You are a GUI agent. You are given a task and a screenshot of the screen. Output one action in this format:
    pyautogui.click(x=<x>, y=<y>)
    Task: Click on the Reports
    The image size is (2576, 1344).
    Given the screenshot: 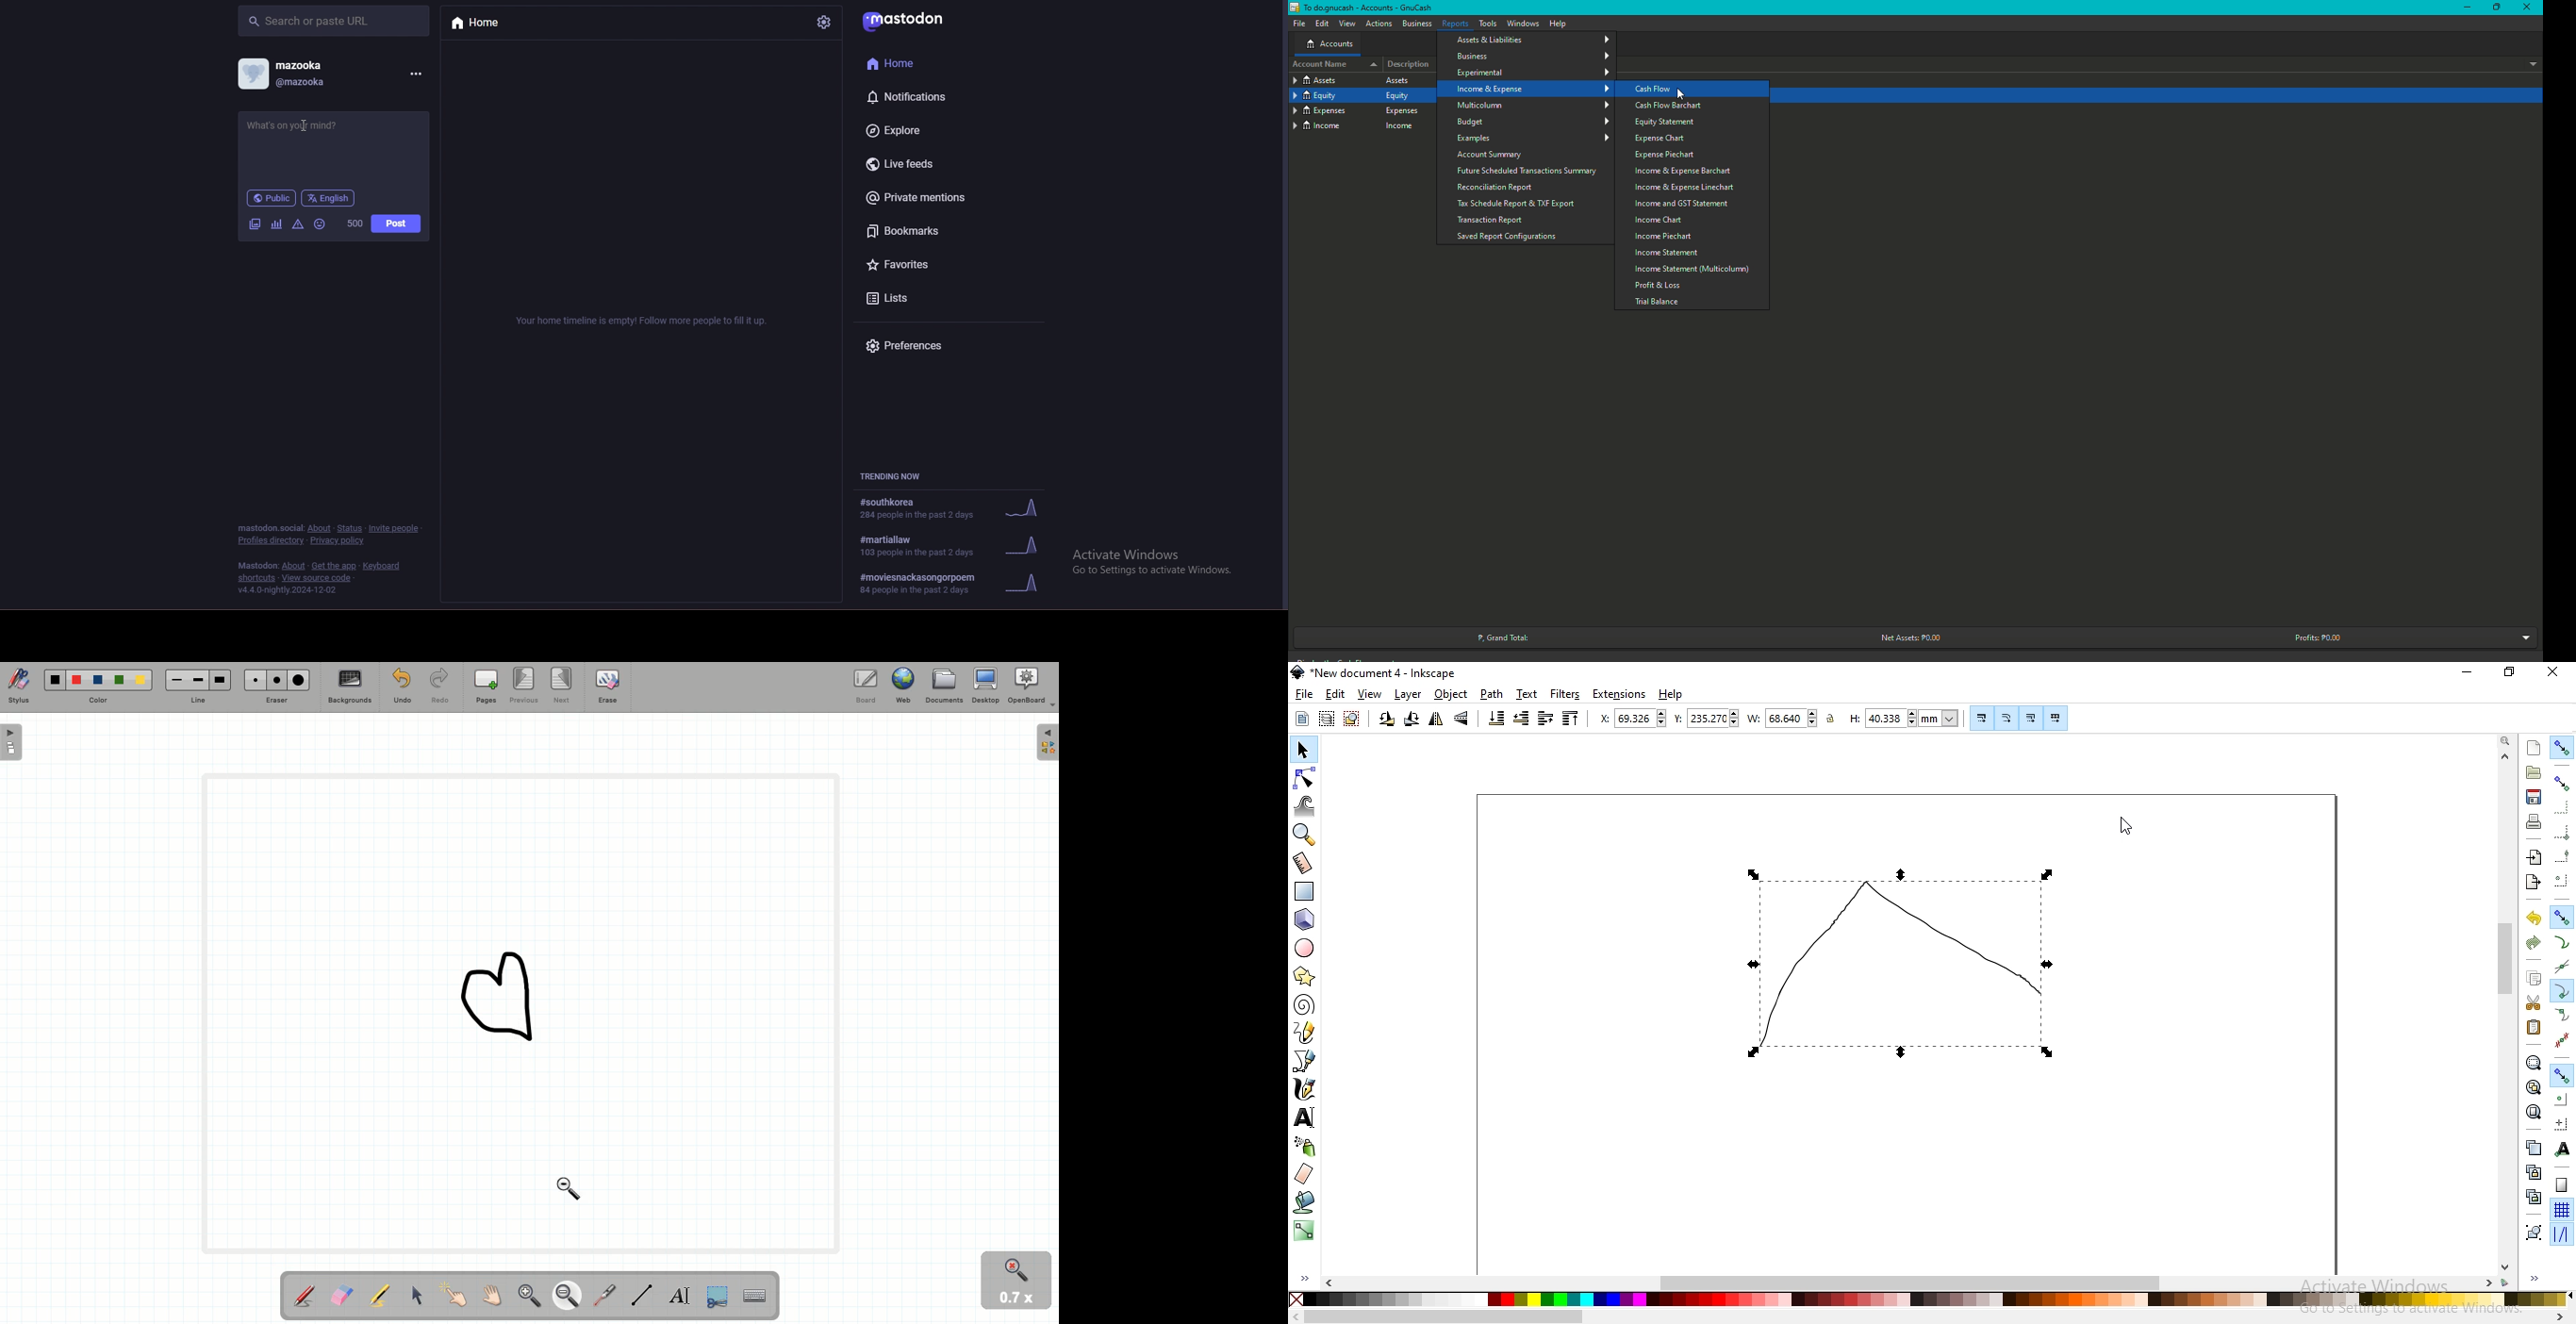 What is the action you would take?
    pyautogui.click(x=1457, y=24)
    